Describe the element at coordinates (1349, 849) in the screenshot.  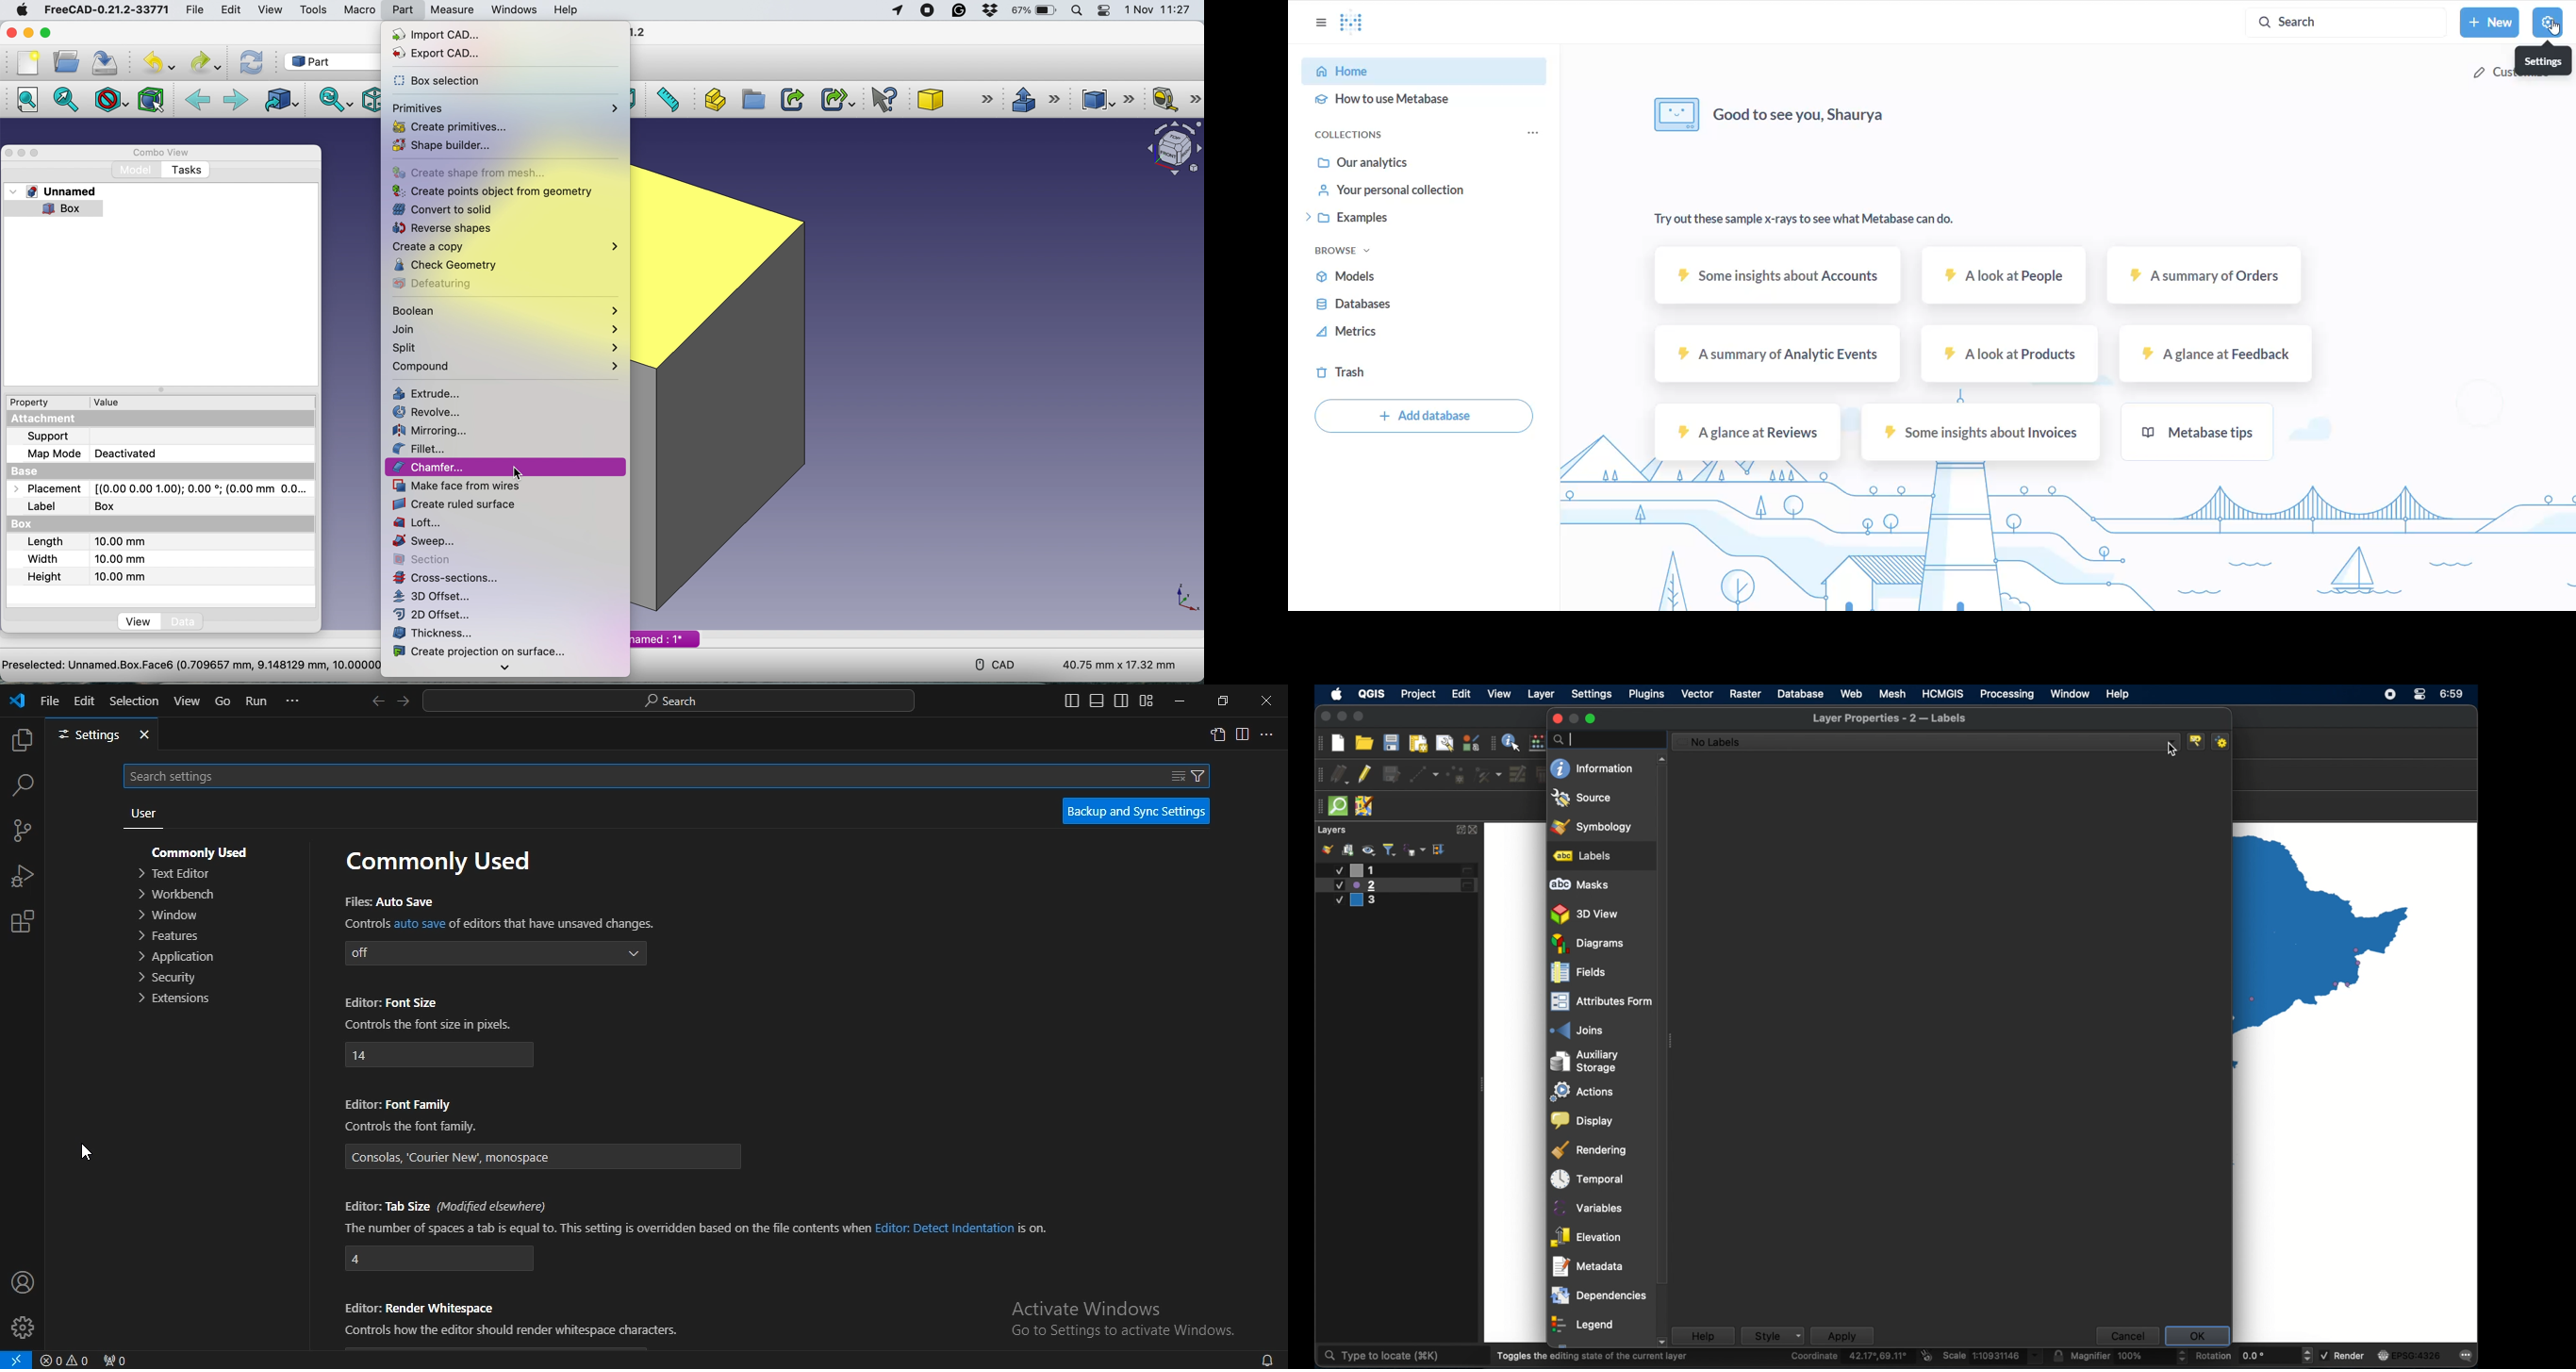
I see `add group` at that location.